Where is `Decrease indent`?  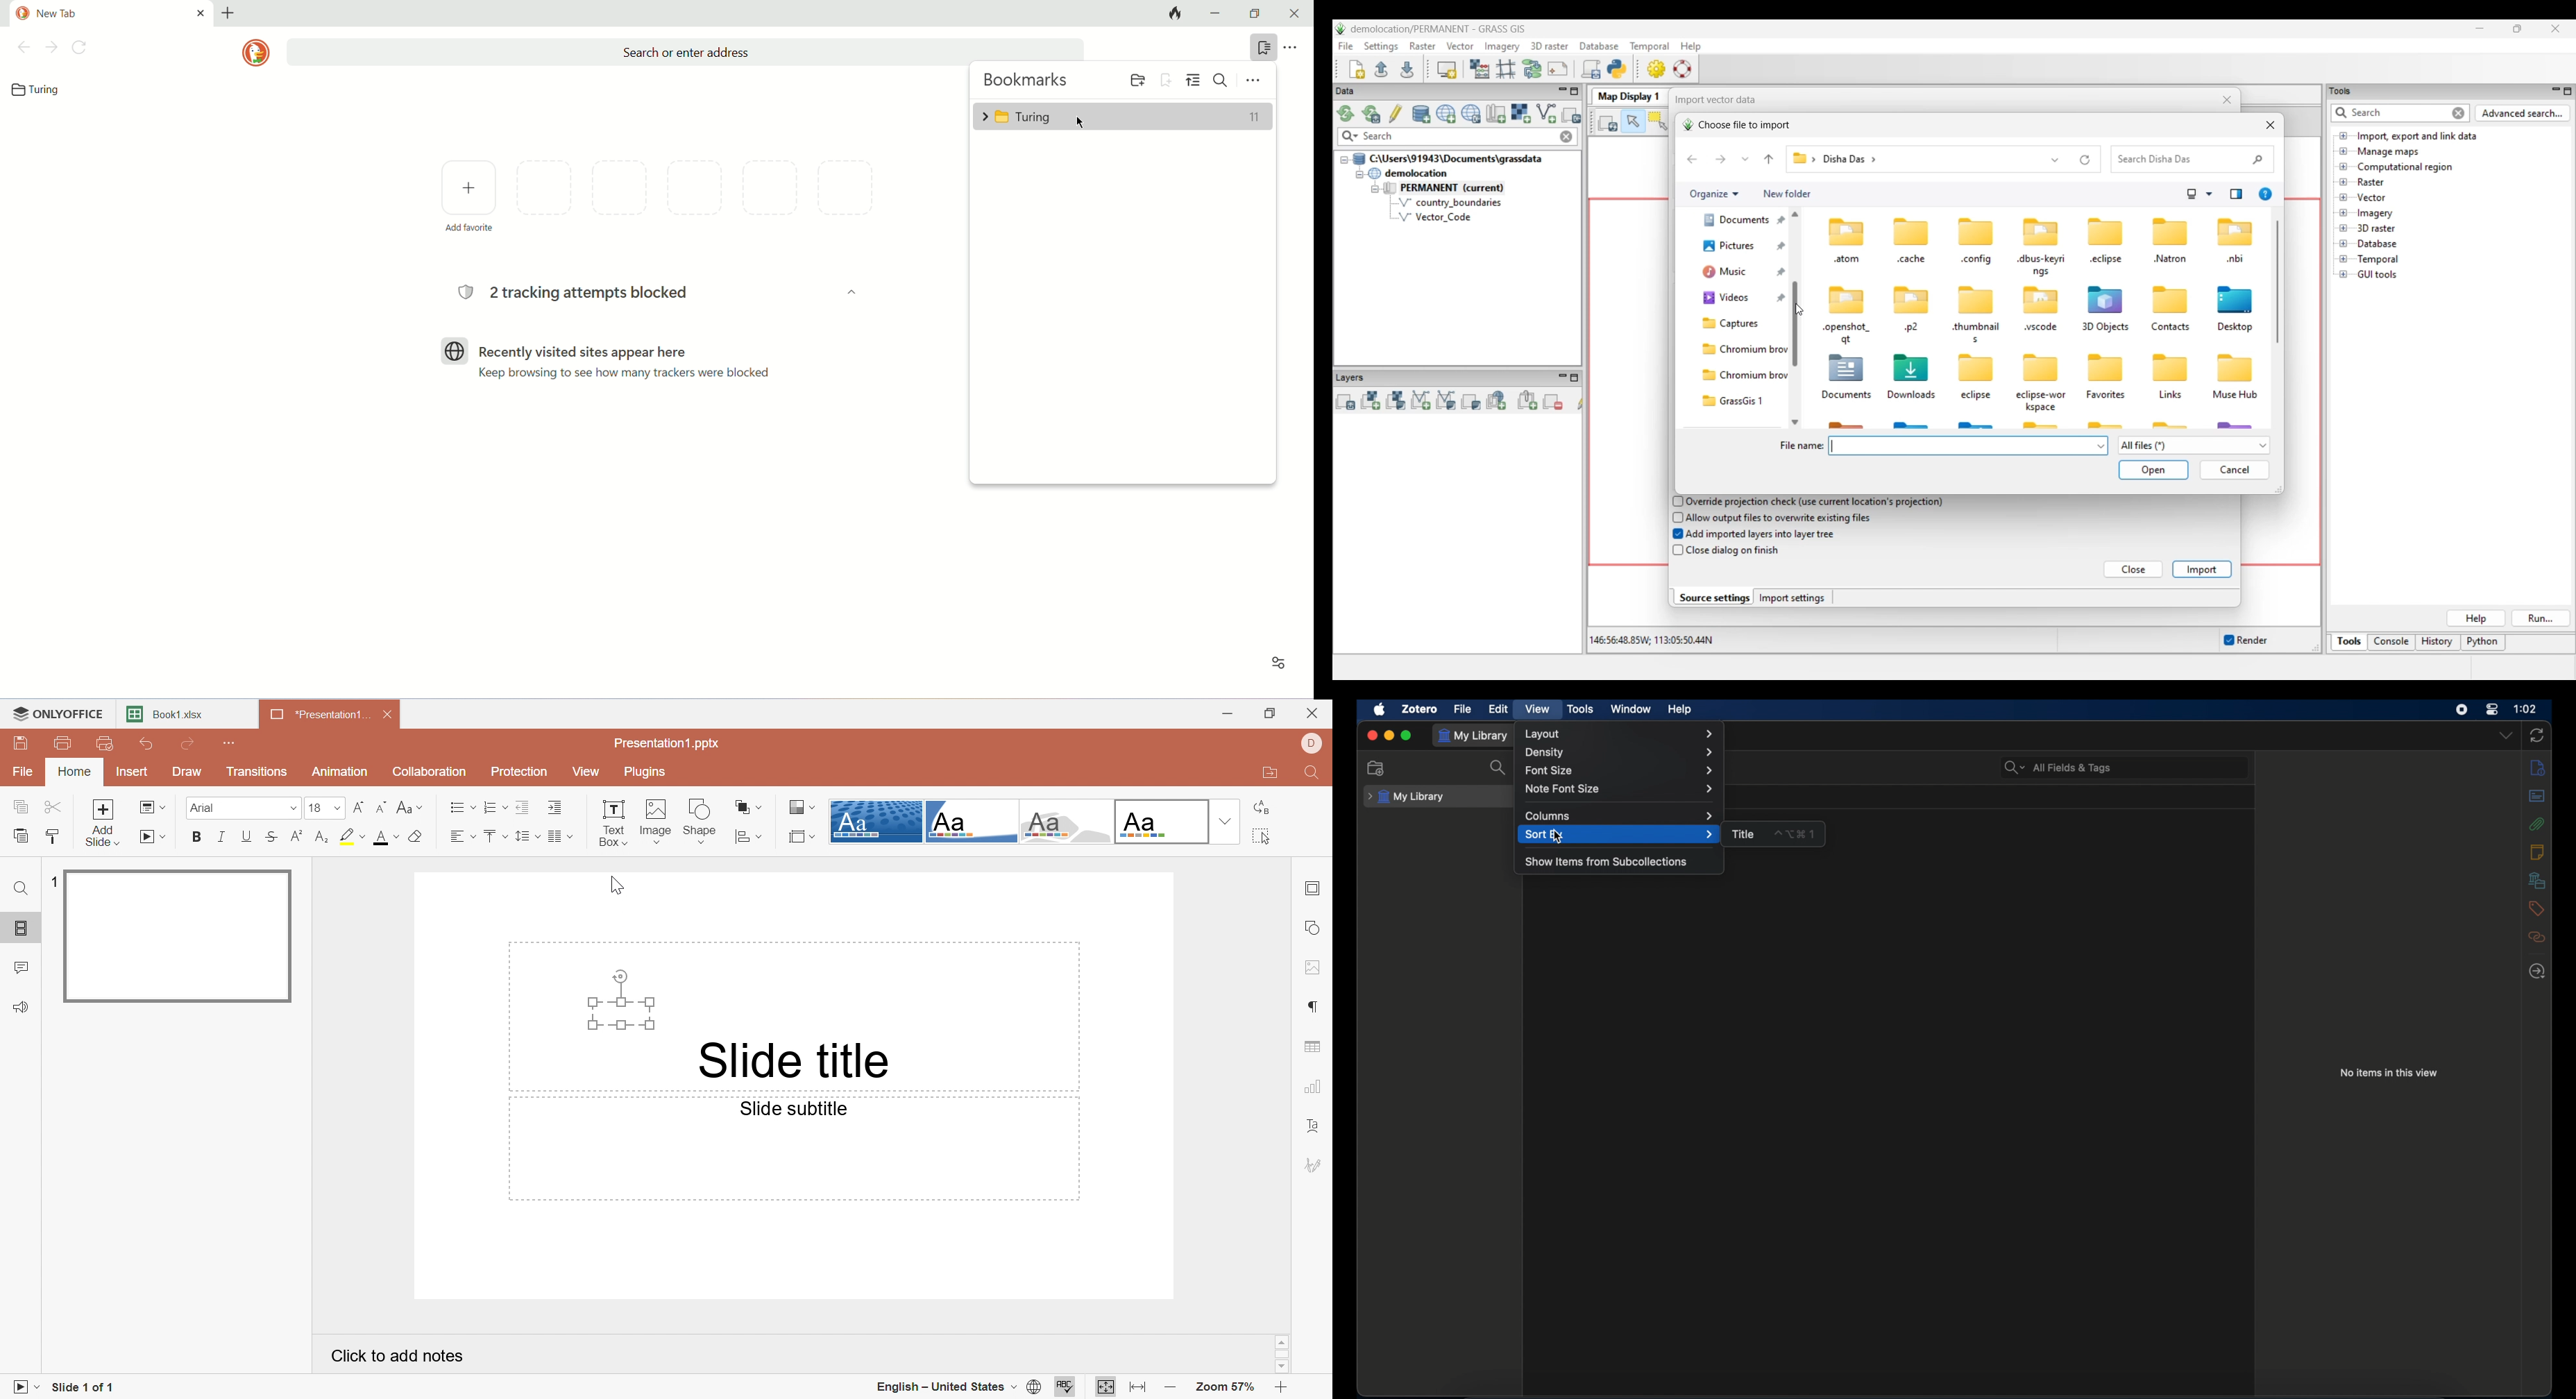
Decrease indent is located at coordinates (521, 809).